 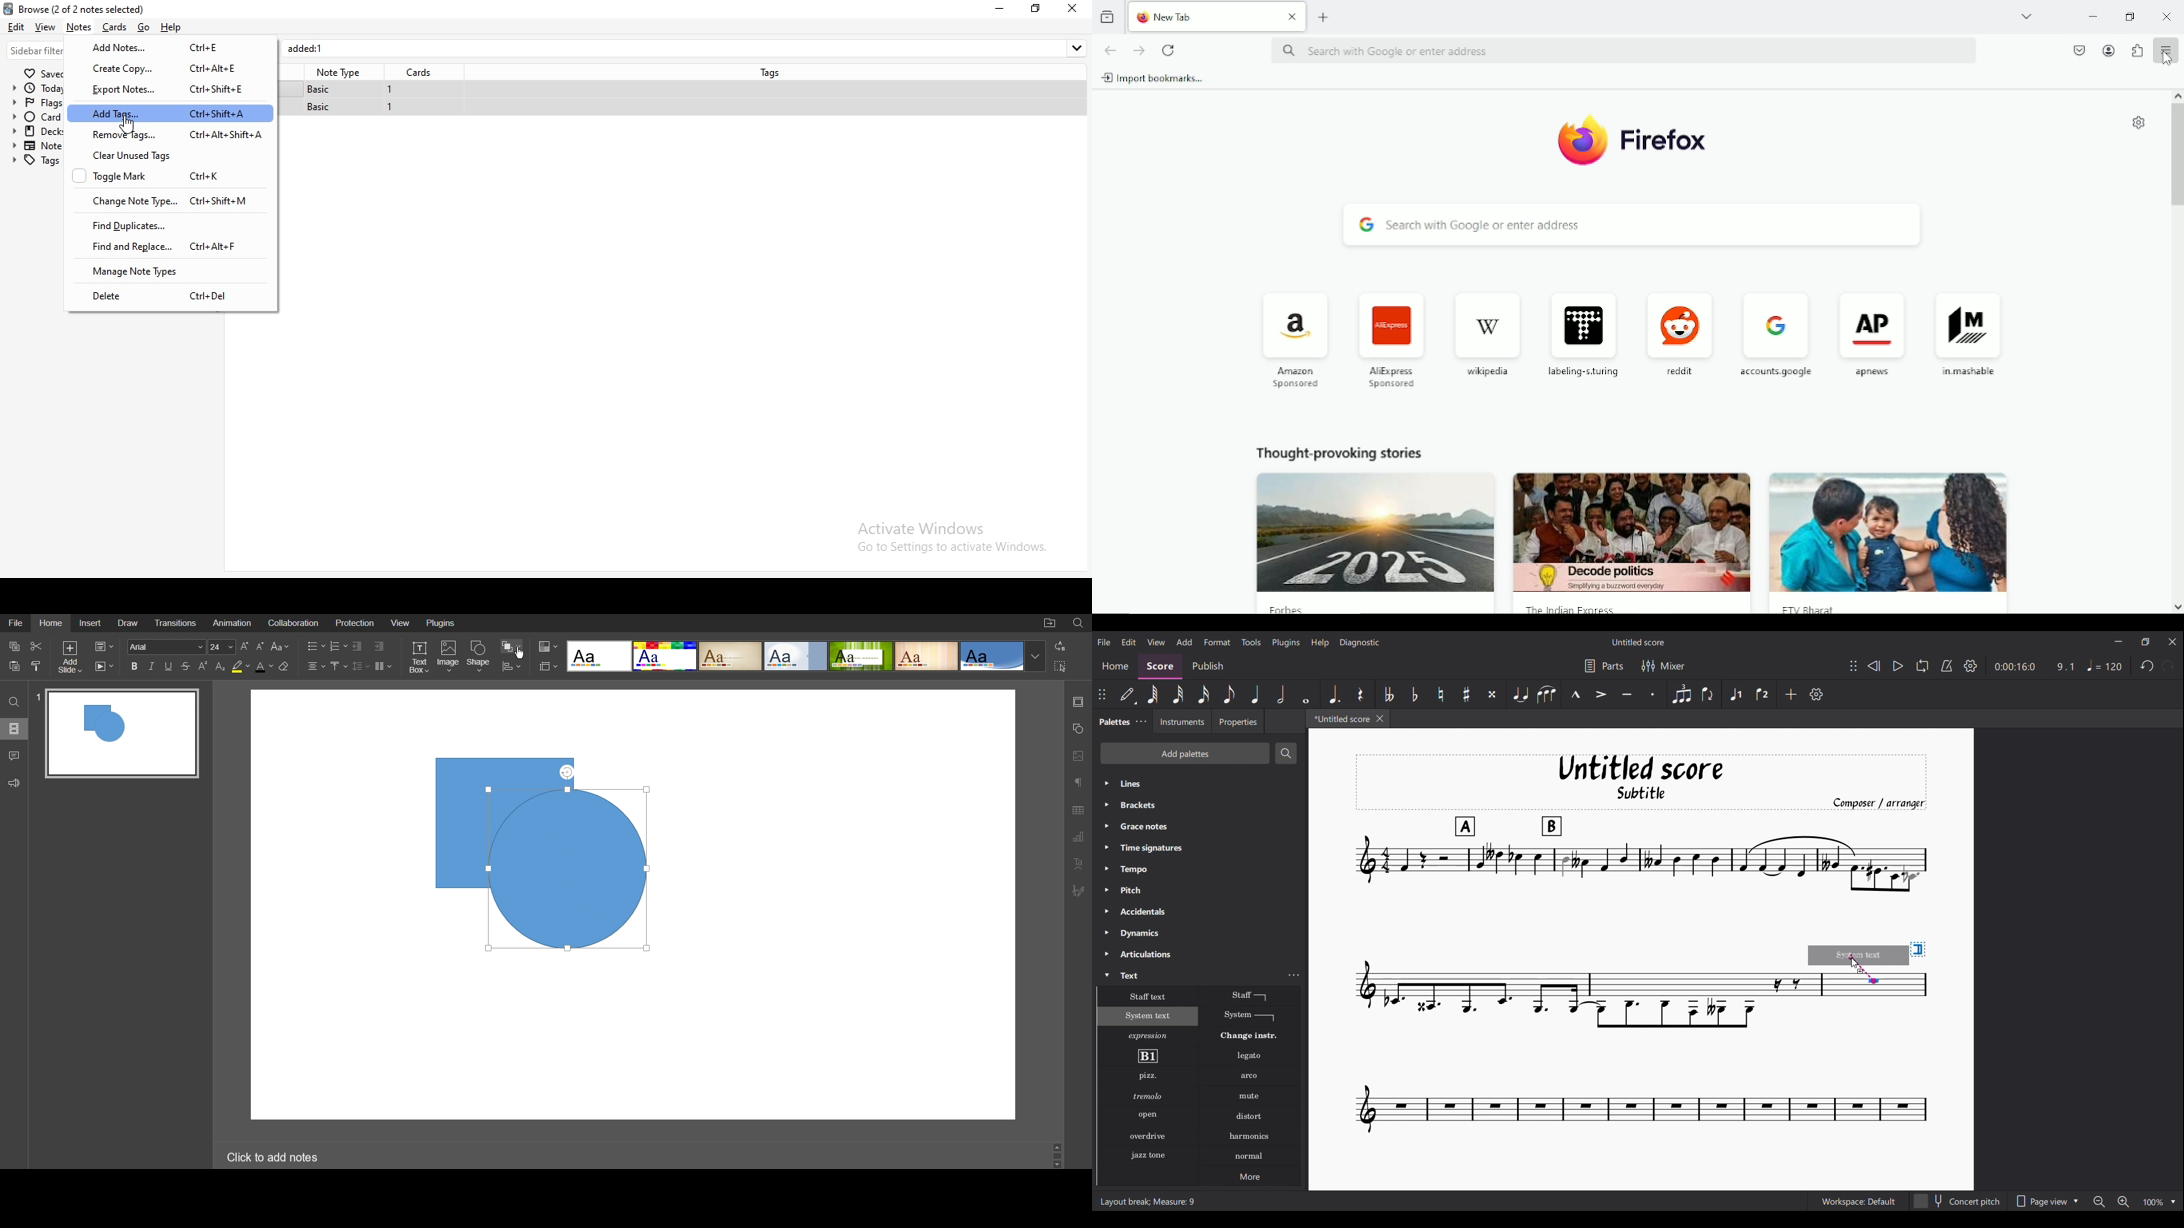 I want to click on Increase Font, so click(x=245, y=646).